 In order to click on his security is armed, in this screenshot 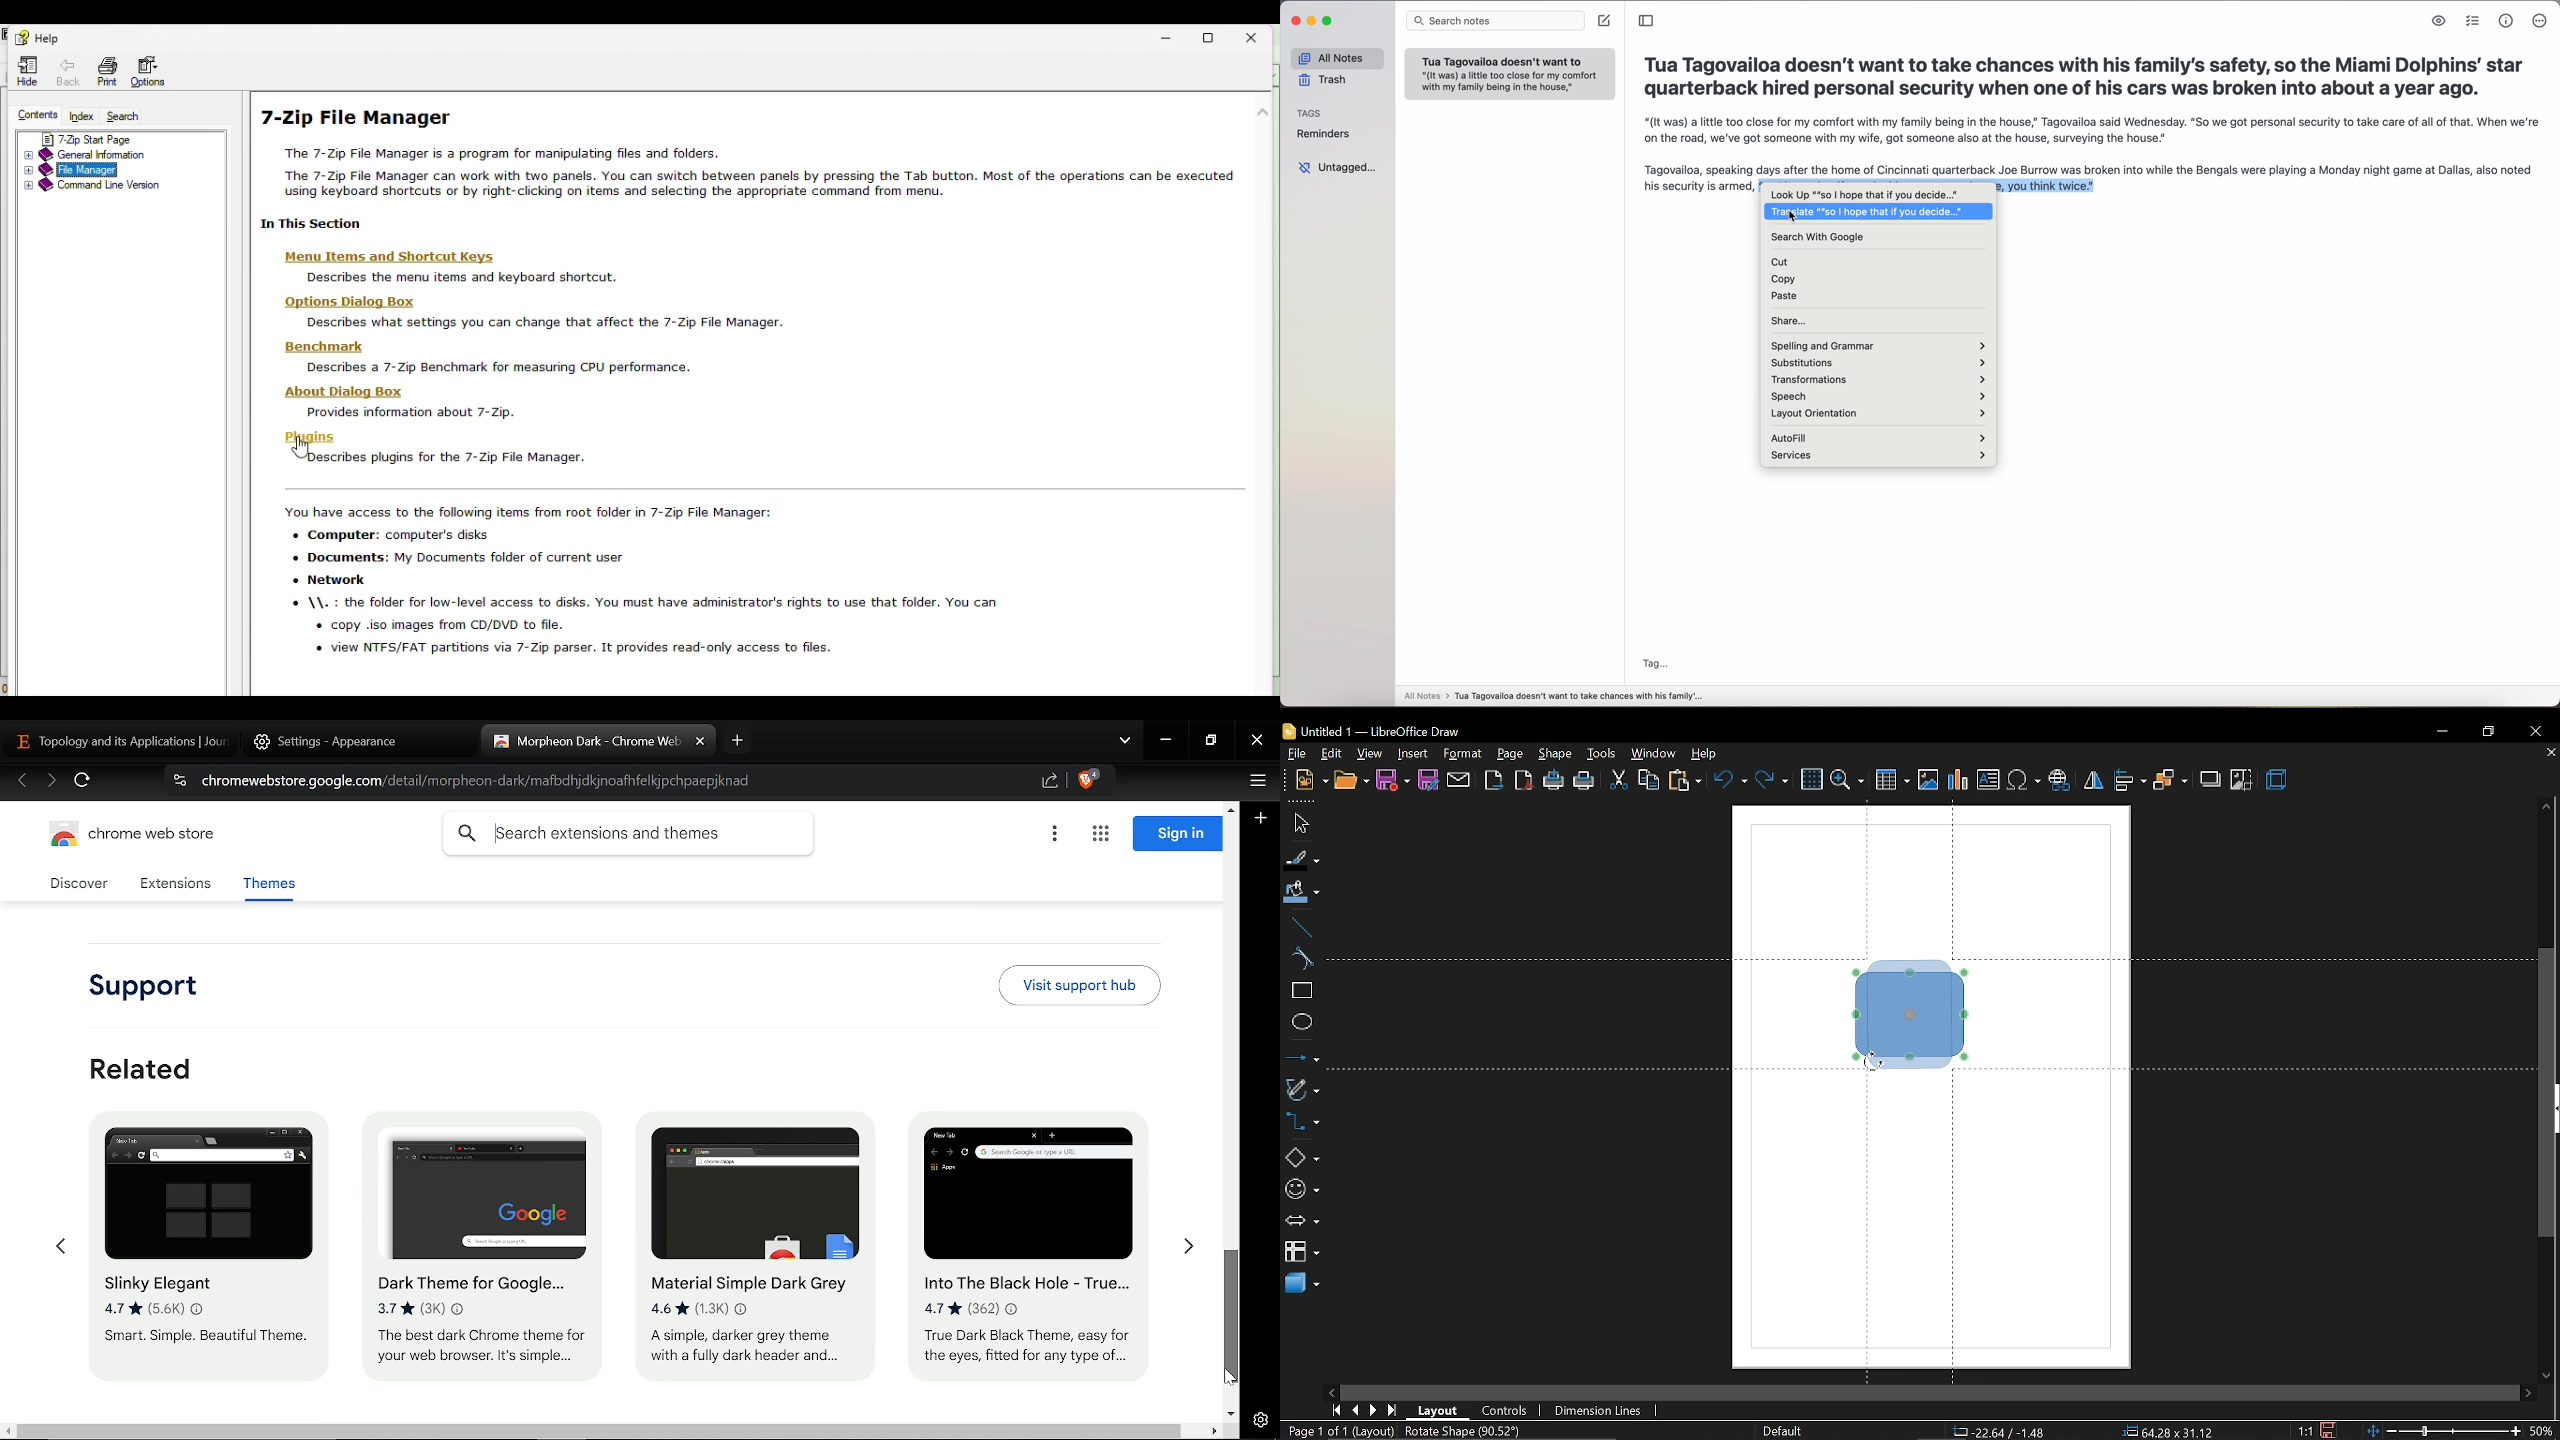, I will do `click(1699, 187)`.